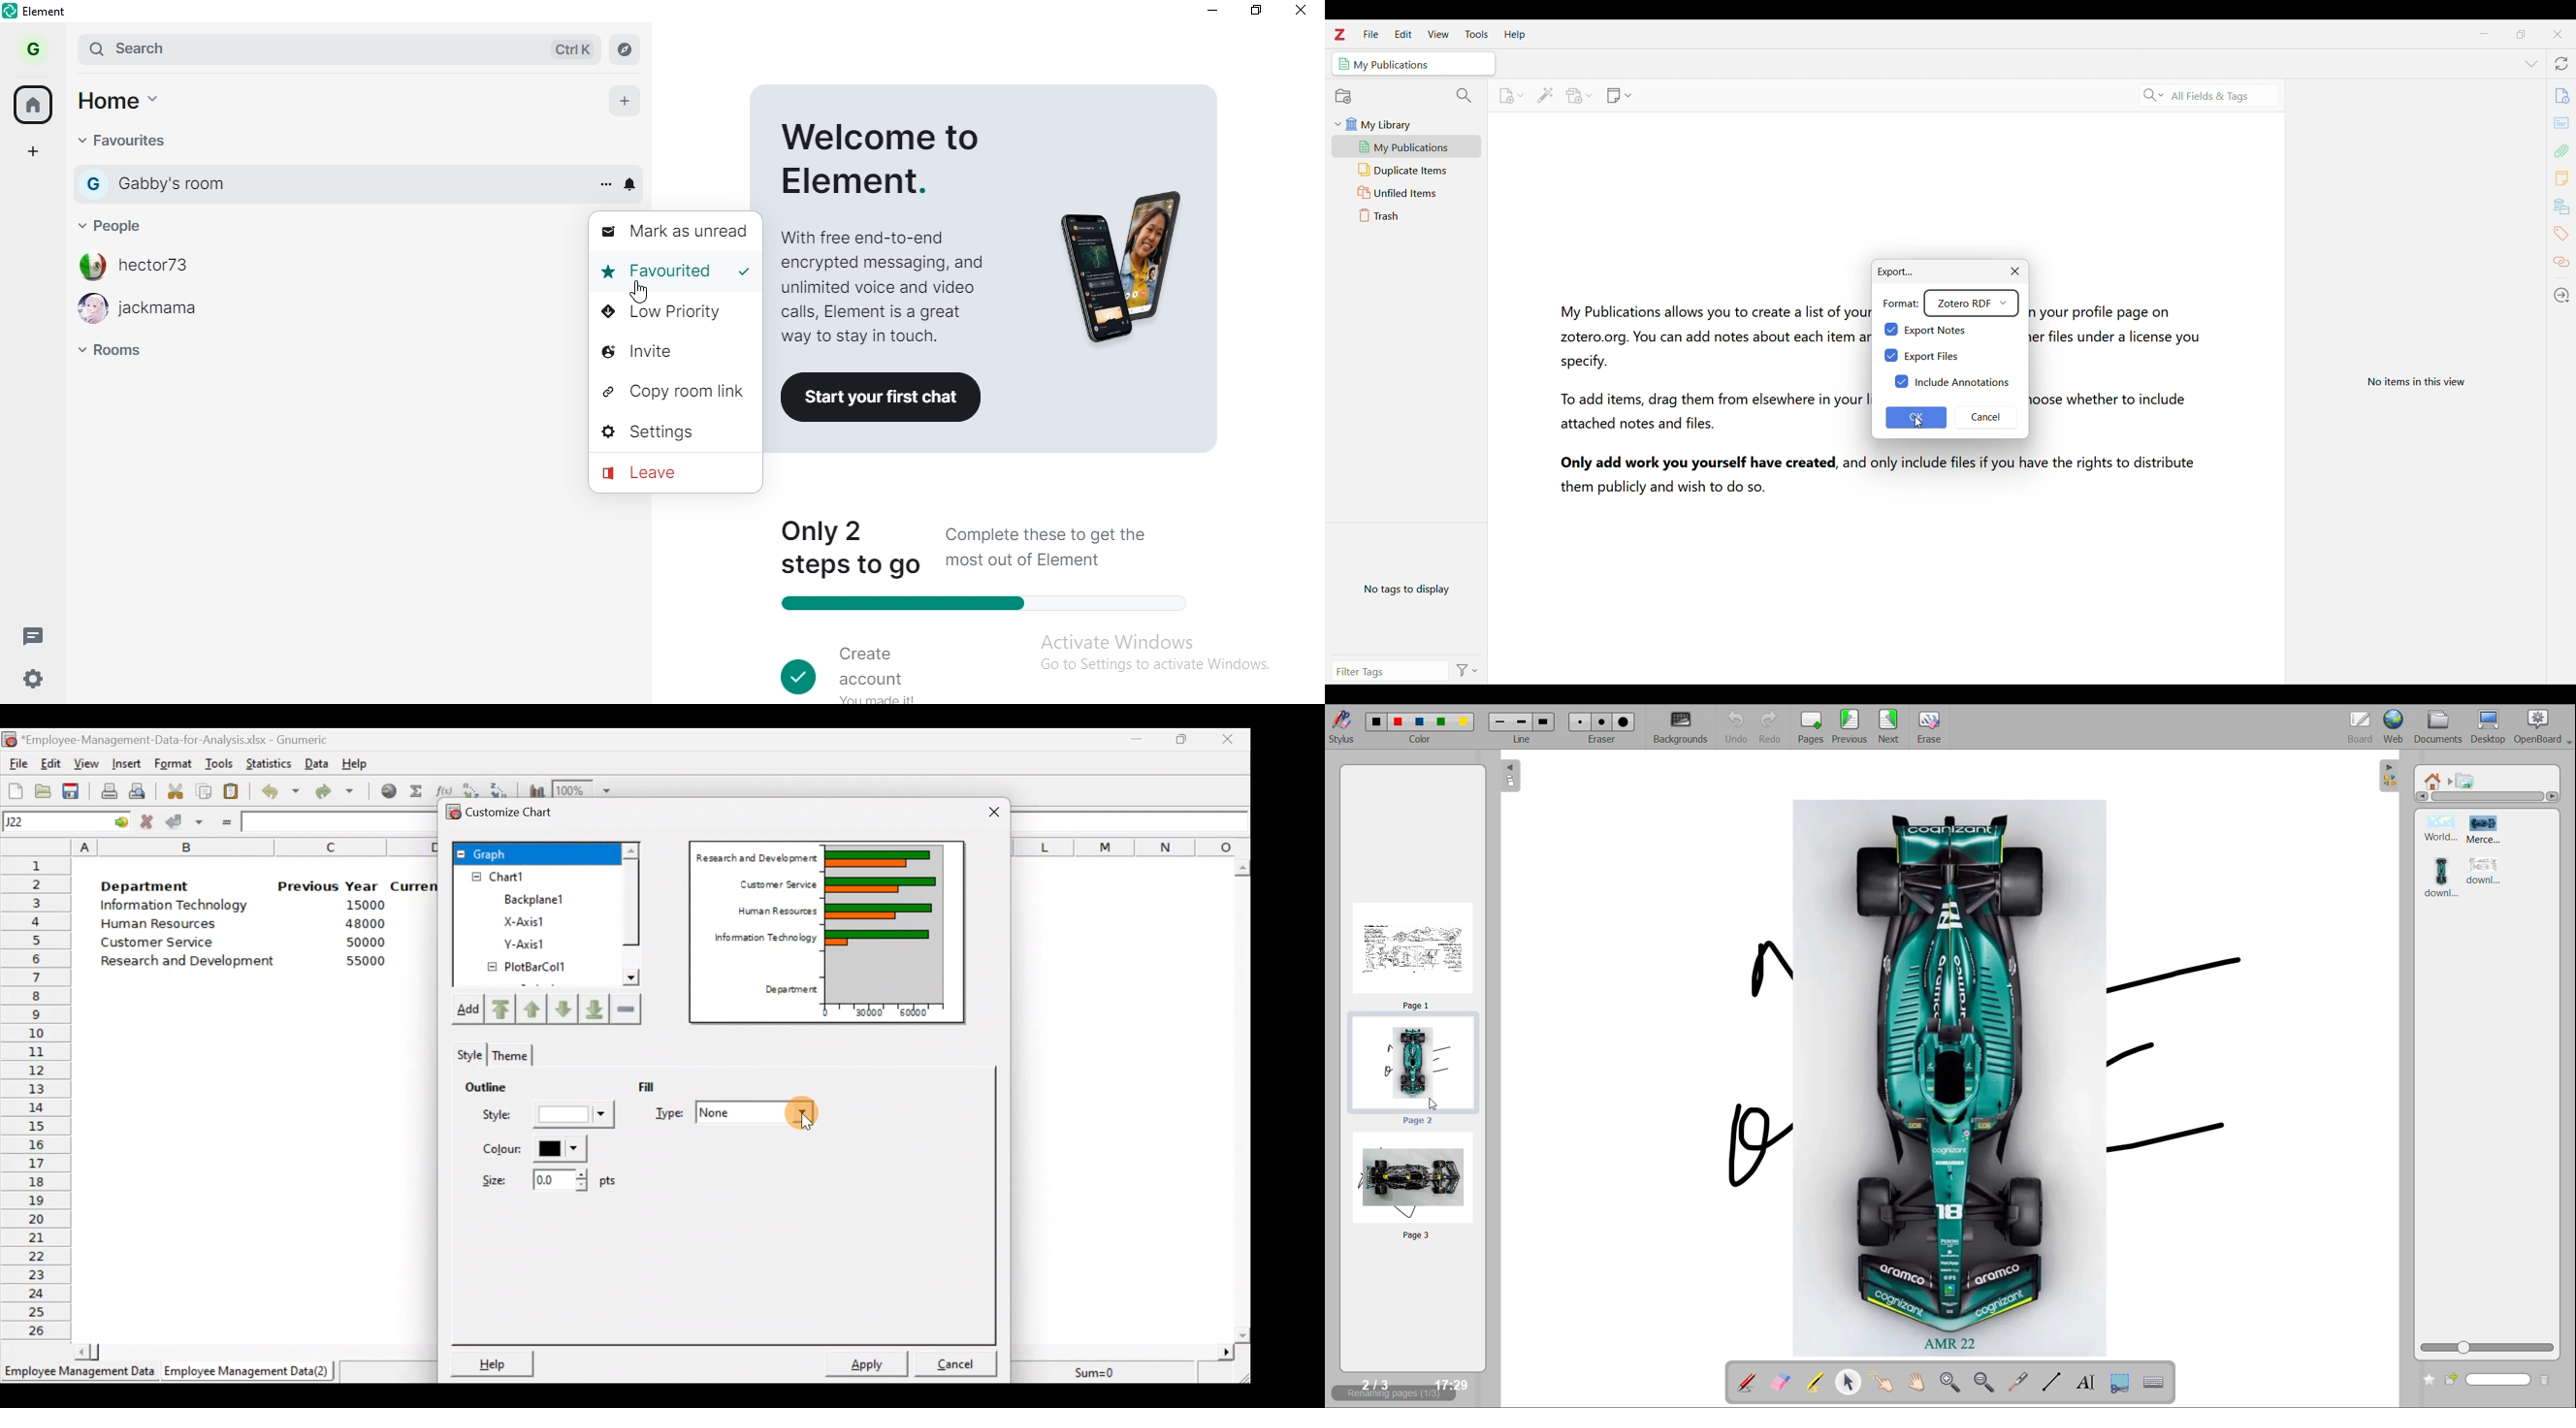  I want to click on Tools, so click(1477, 34).